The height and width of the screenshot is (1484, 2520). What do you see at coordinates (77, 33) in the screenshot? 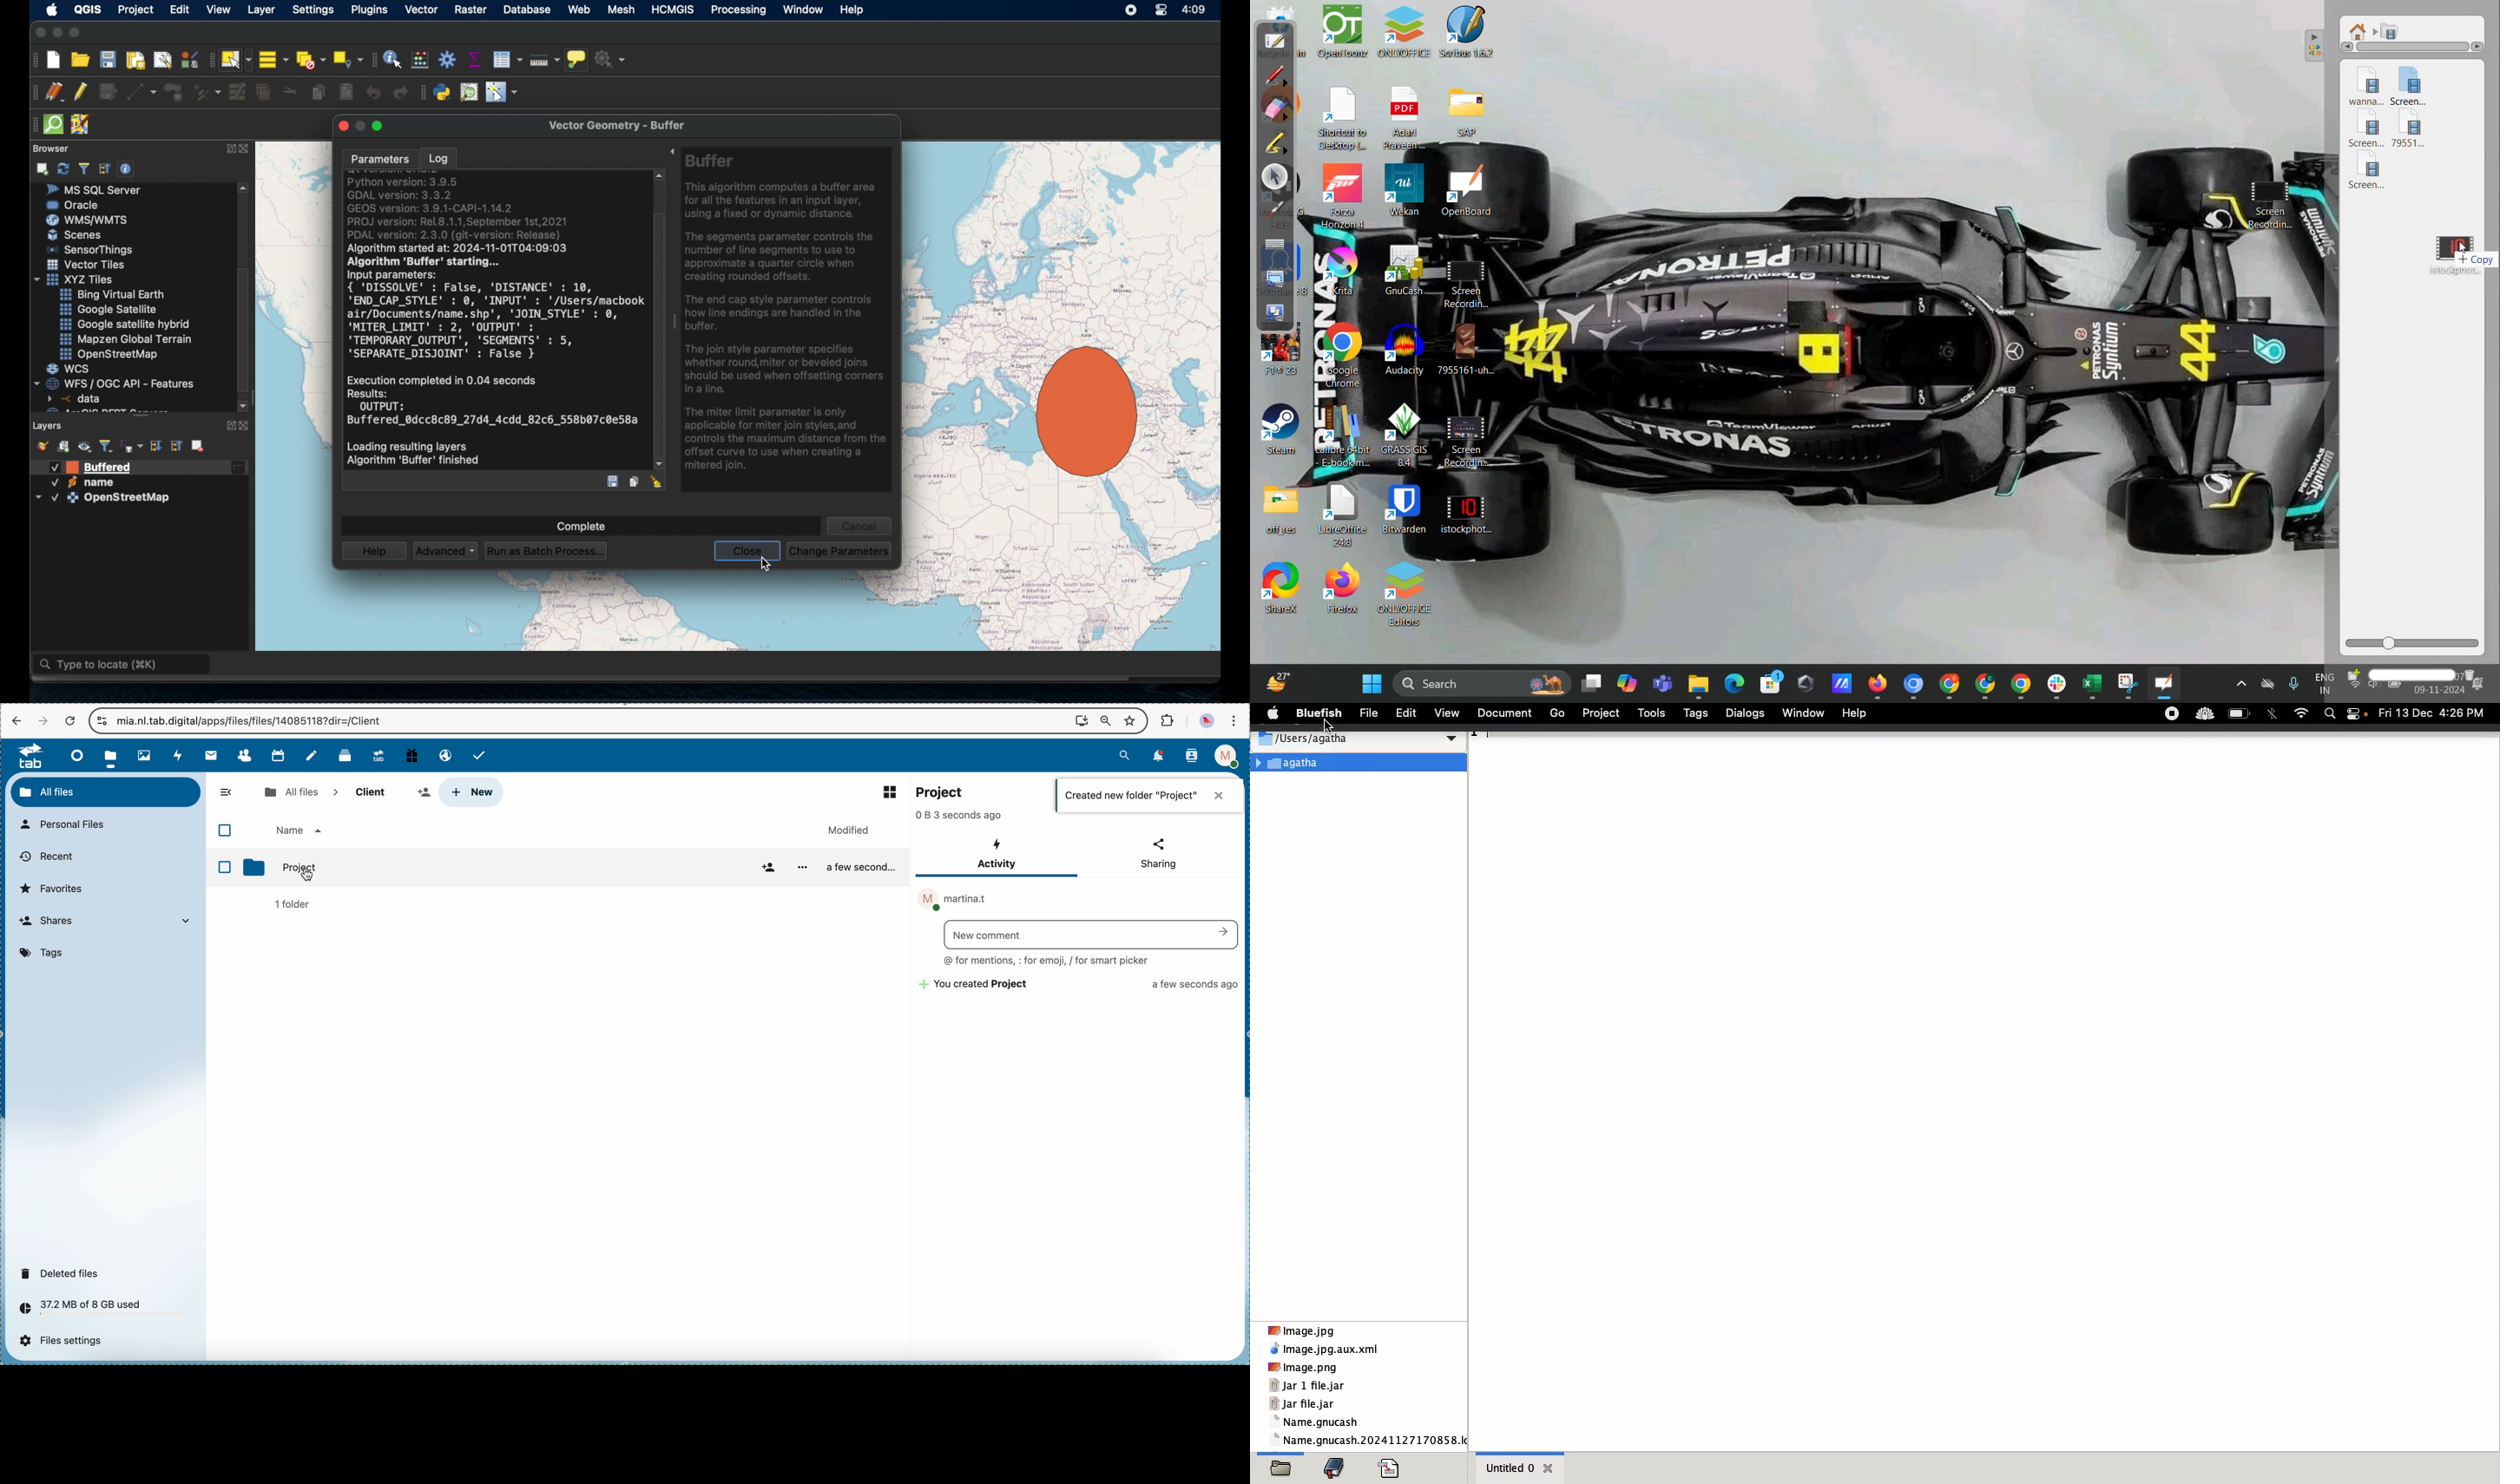
I see `maximize` at bounding box center [77, 33].